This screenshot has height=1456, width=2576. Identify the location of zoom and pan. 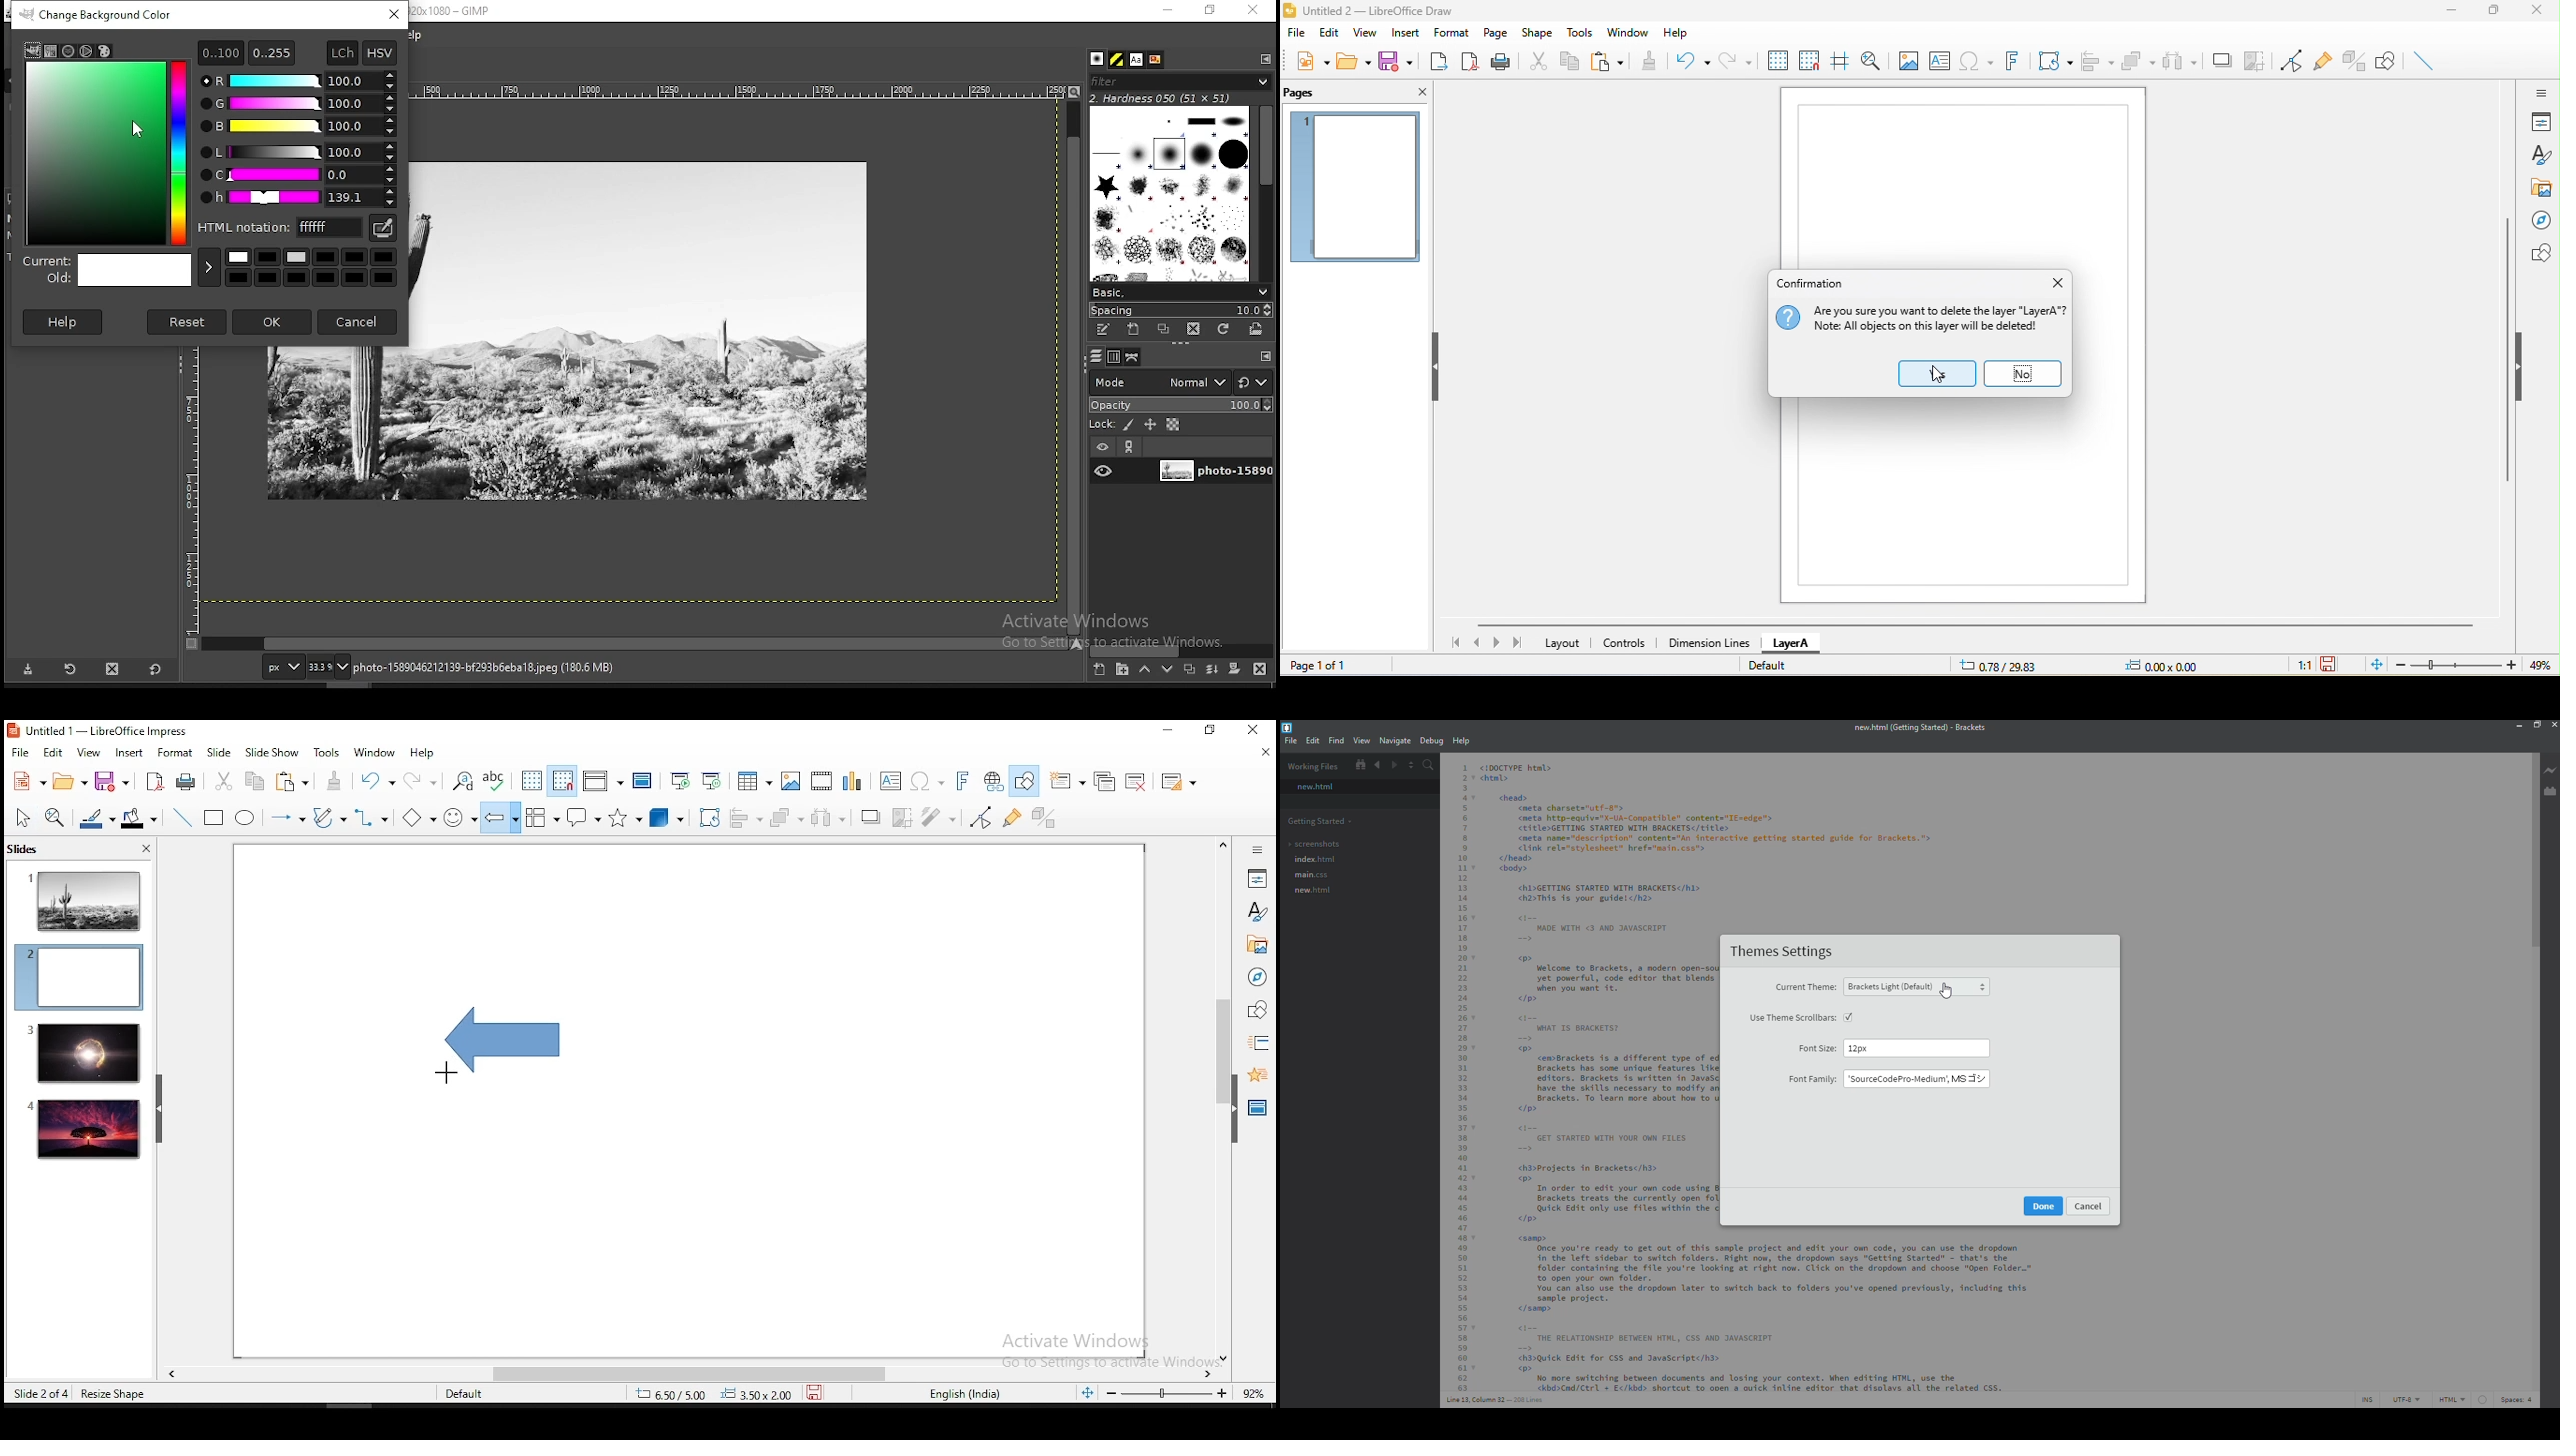
(1874, 64).